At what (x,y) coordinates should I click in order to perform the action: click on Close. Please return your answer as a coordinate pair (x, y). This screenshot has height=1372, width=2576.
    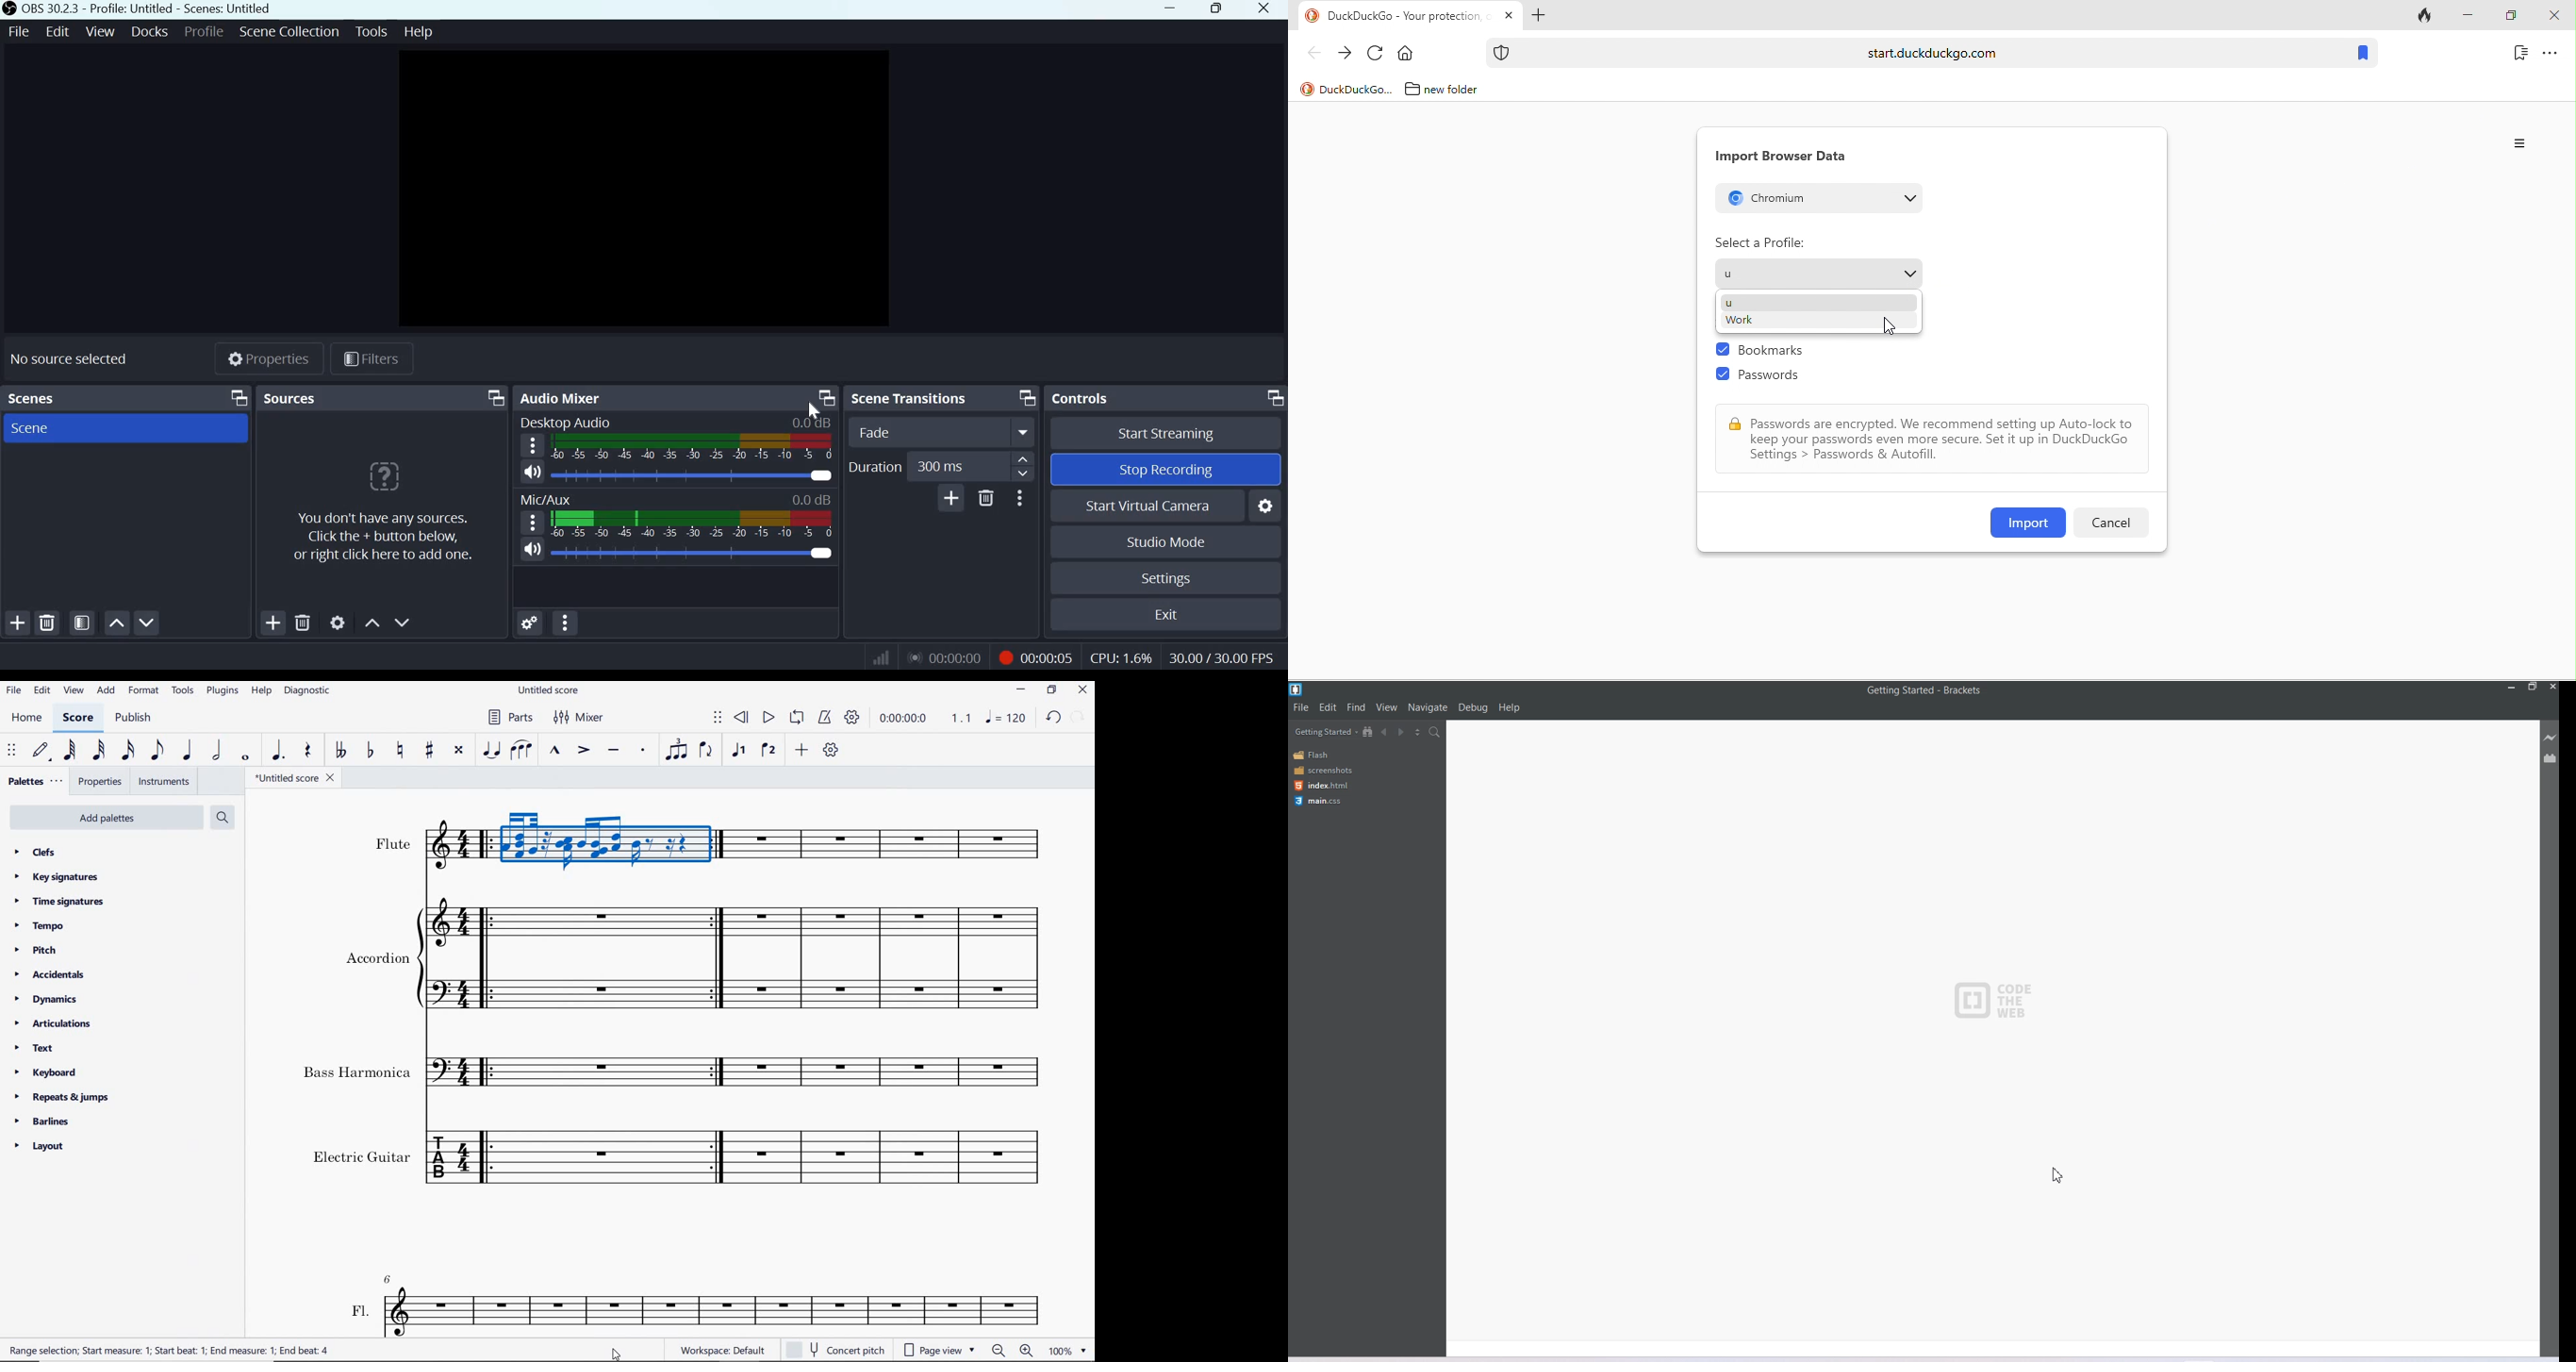
    Looking at the image, I should click on (2552, 687).